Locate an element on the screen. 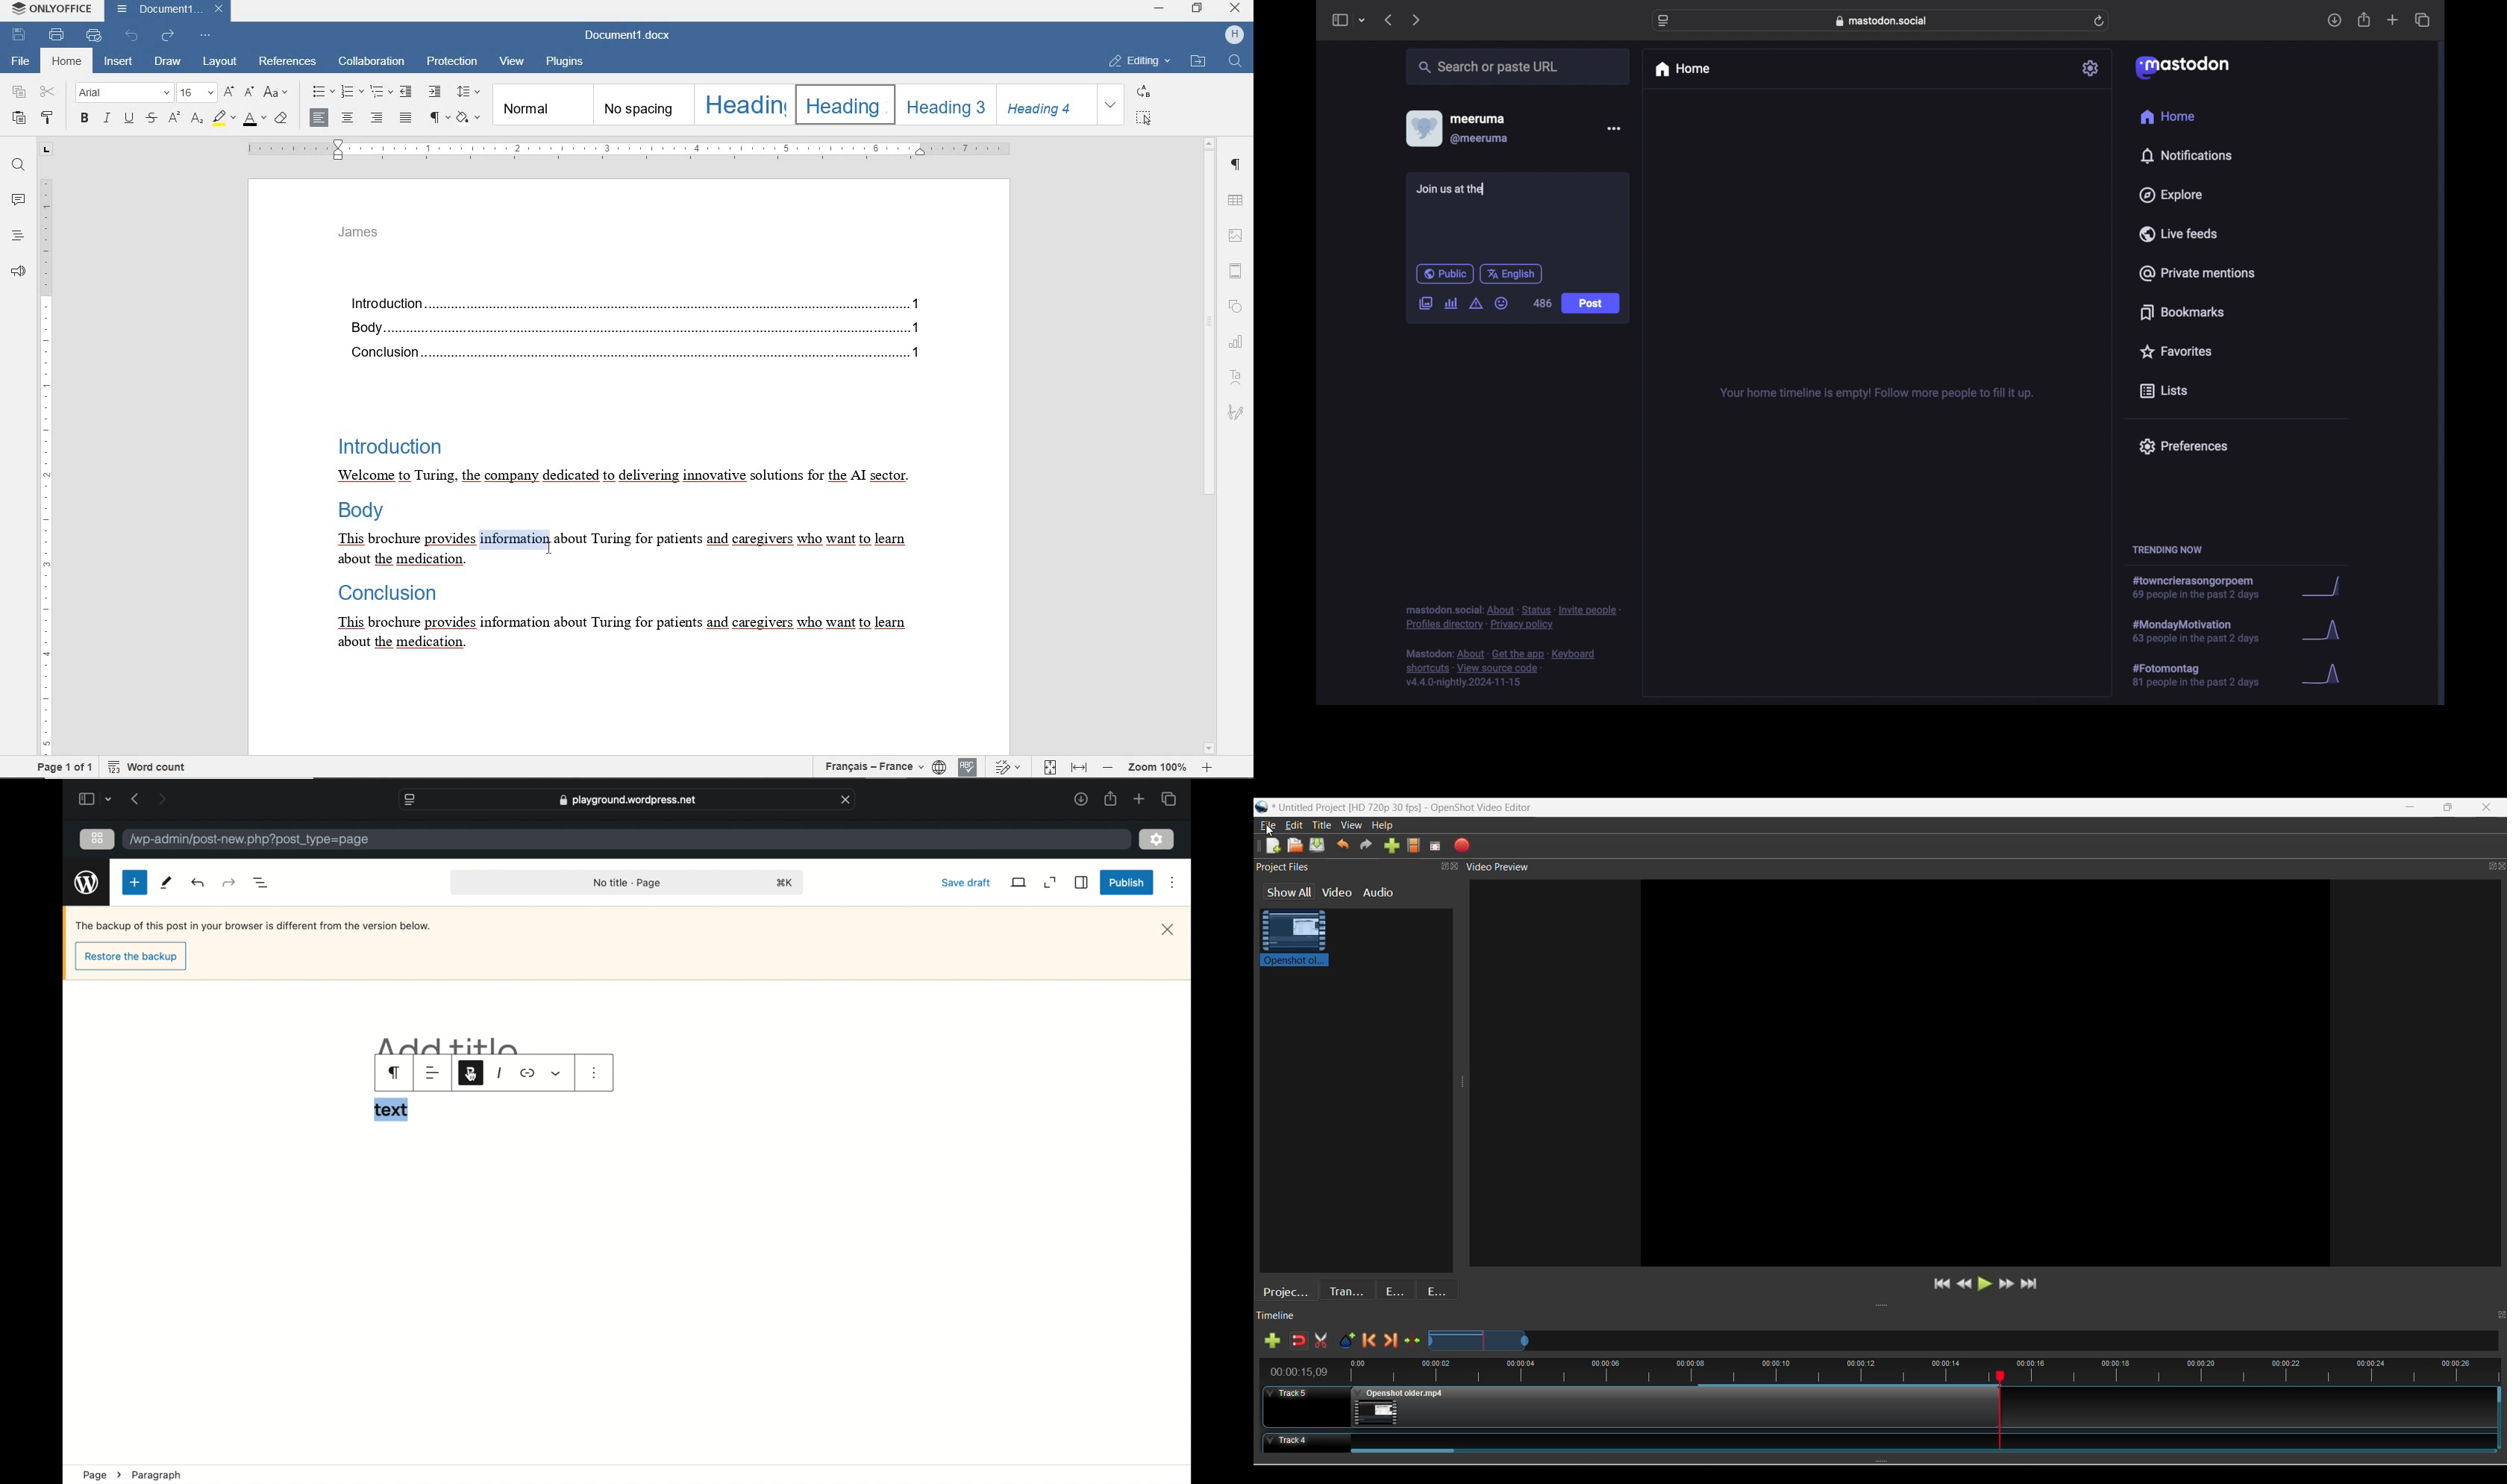 This screenshot has width=2520, height=1484. zoom out is located at coordinates (1107, 768).